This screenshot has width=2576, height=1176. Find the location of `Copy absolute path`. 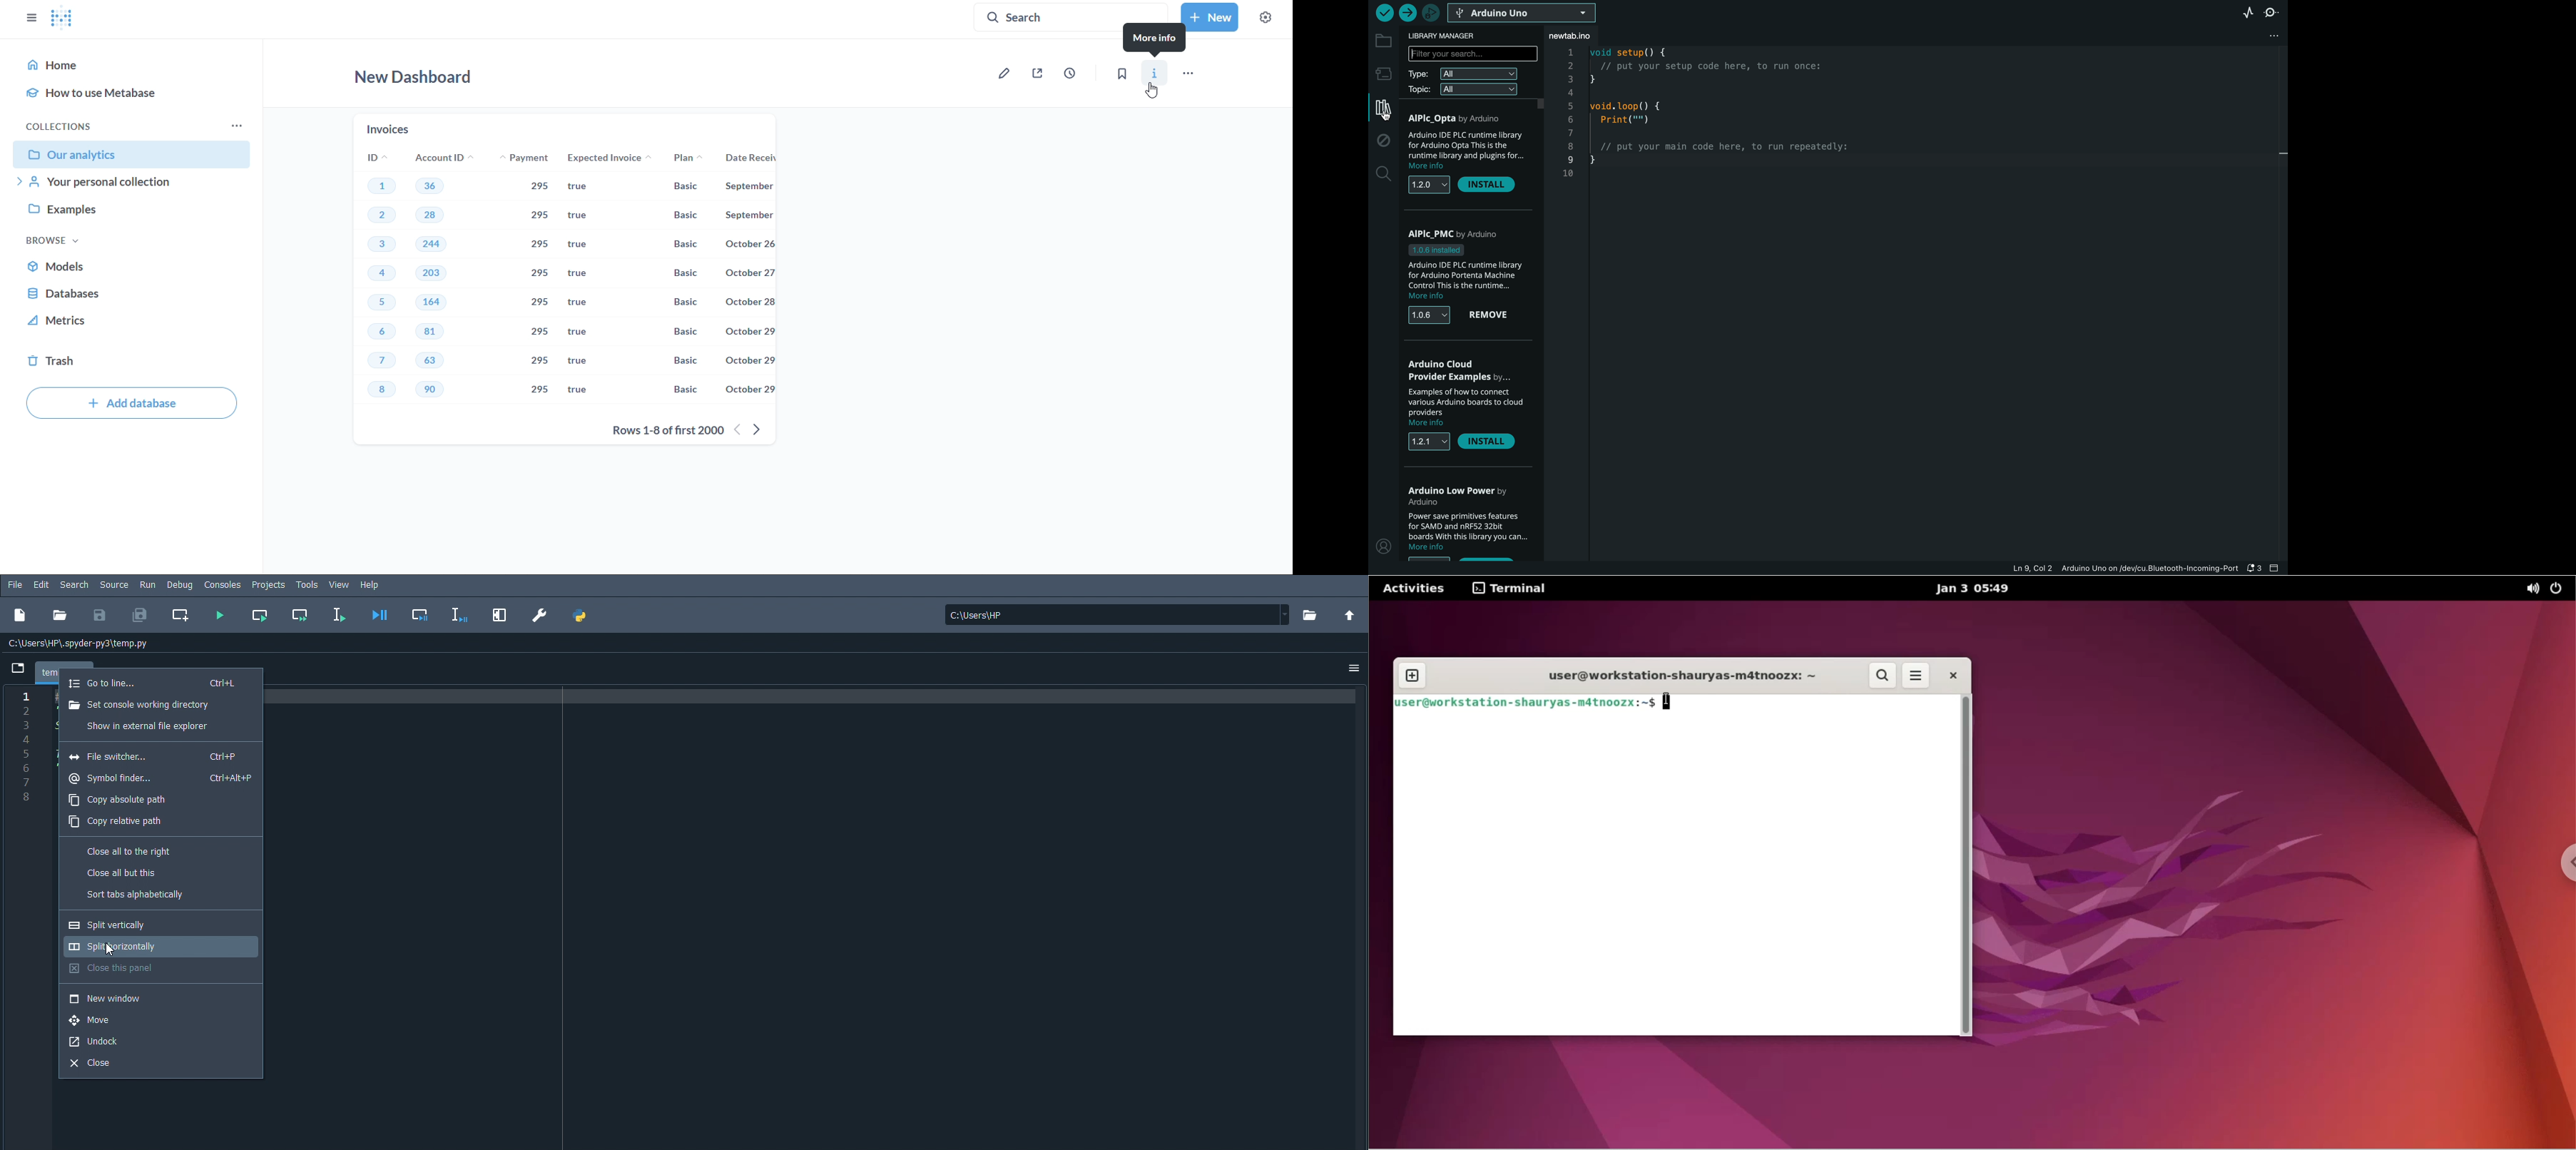

Copy absolute path is located at coordinates (118, 800).